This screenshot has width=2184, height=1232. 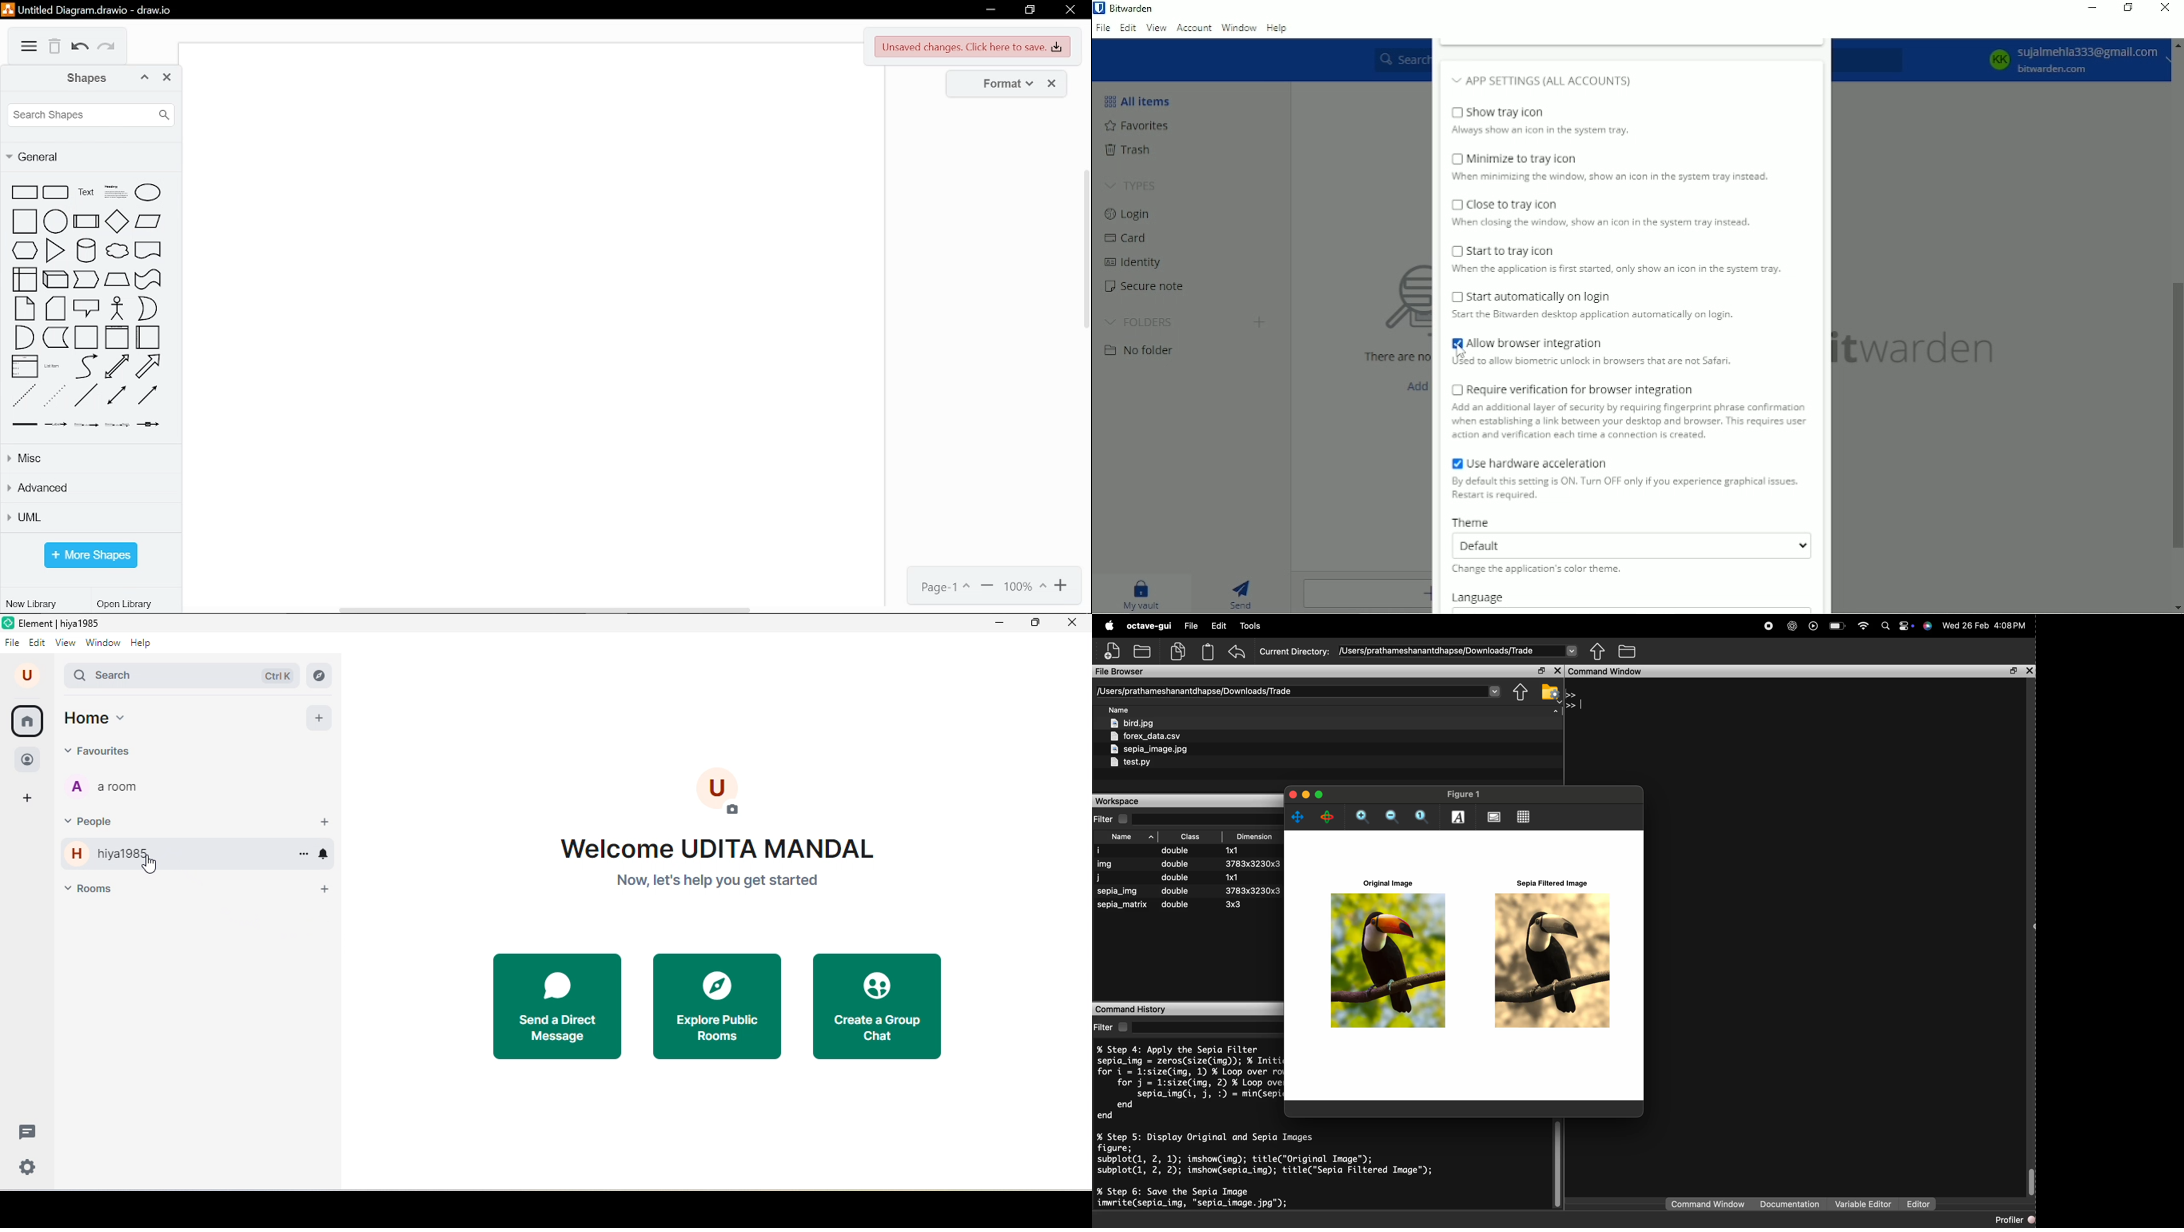 What do you see at coordinates (1130, 262) in the screenshot?
I see `Identity` at bounding box center [1130, 262].